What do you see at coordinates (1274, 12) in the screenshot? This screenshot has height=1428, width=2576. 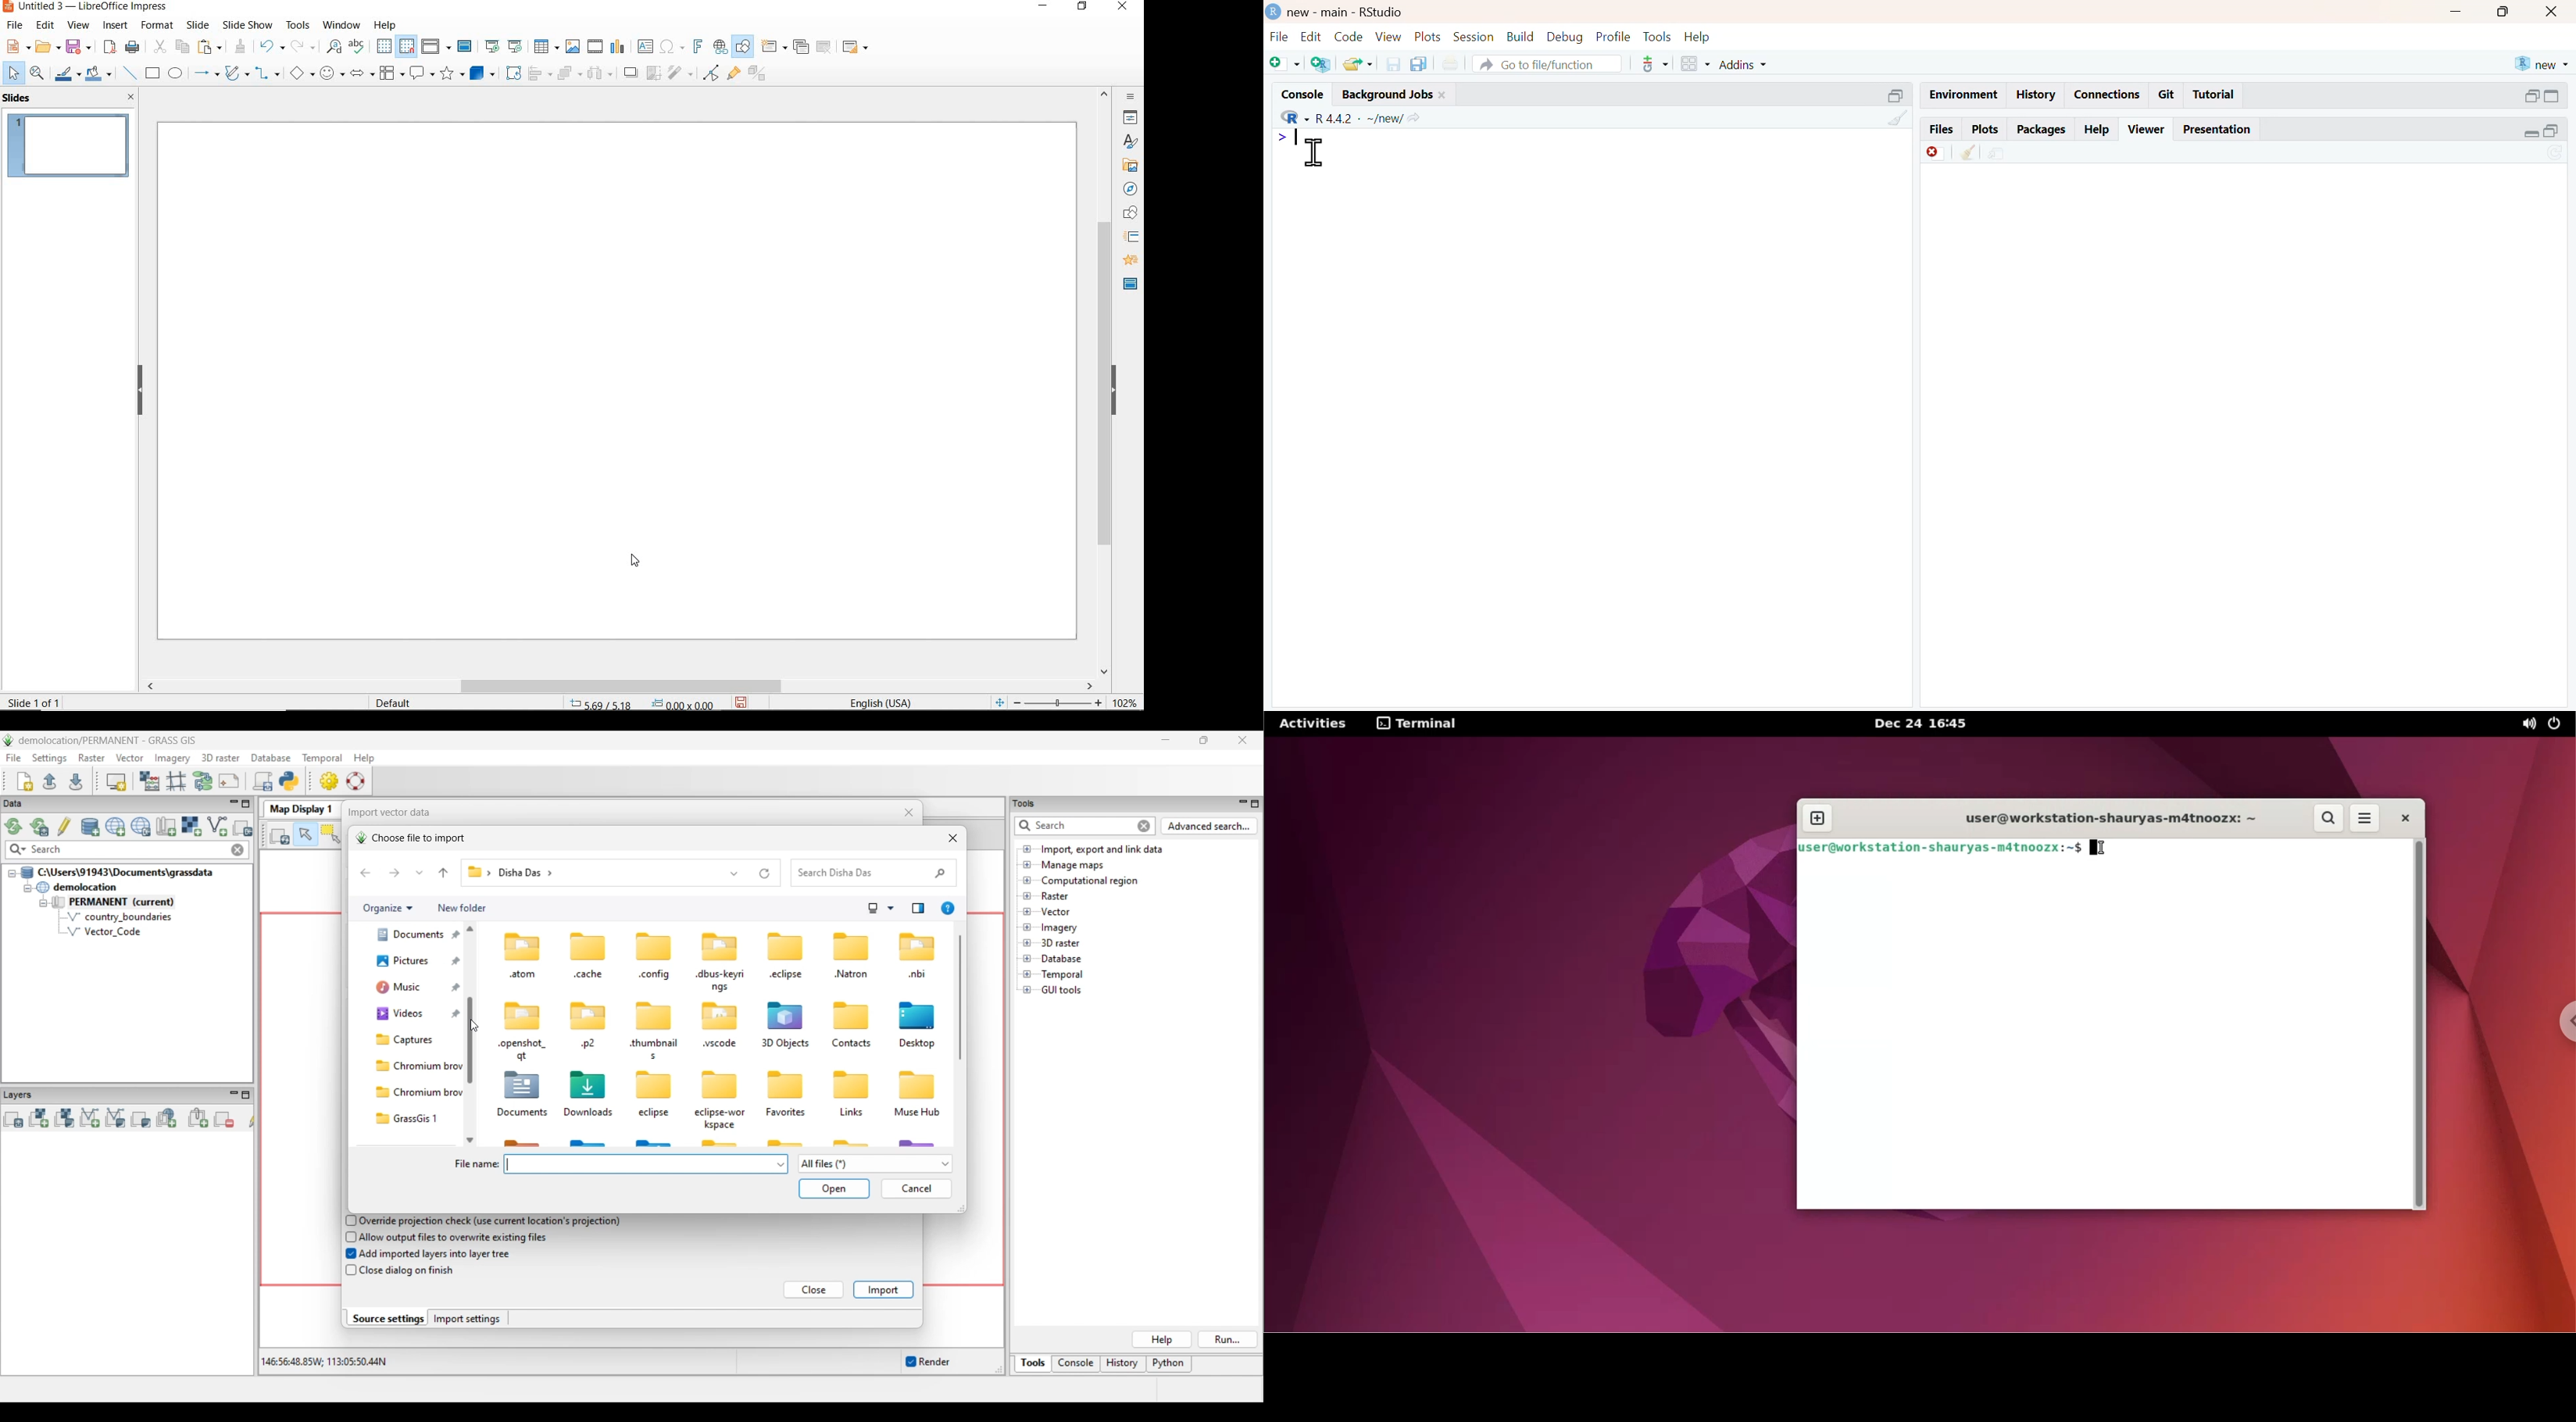 I see `logo` at bounding box center [1274, 12].